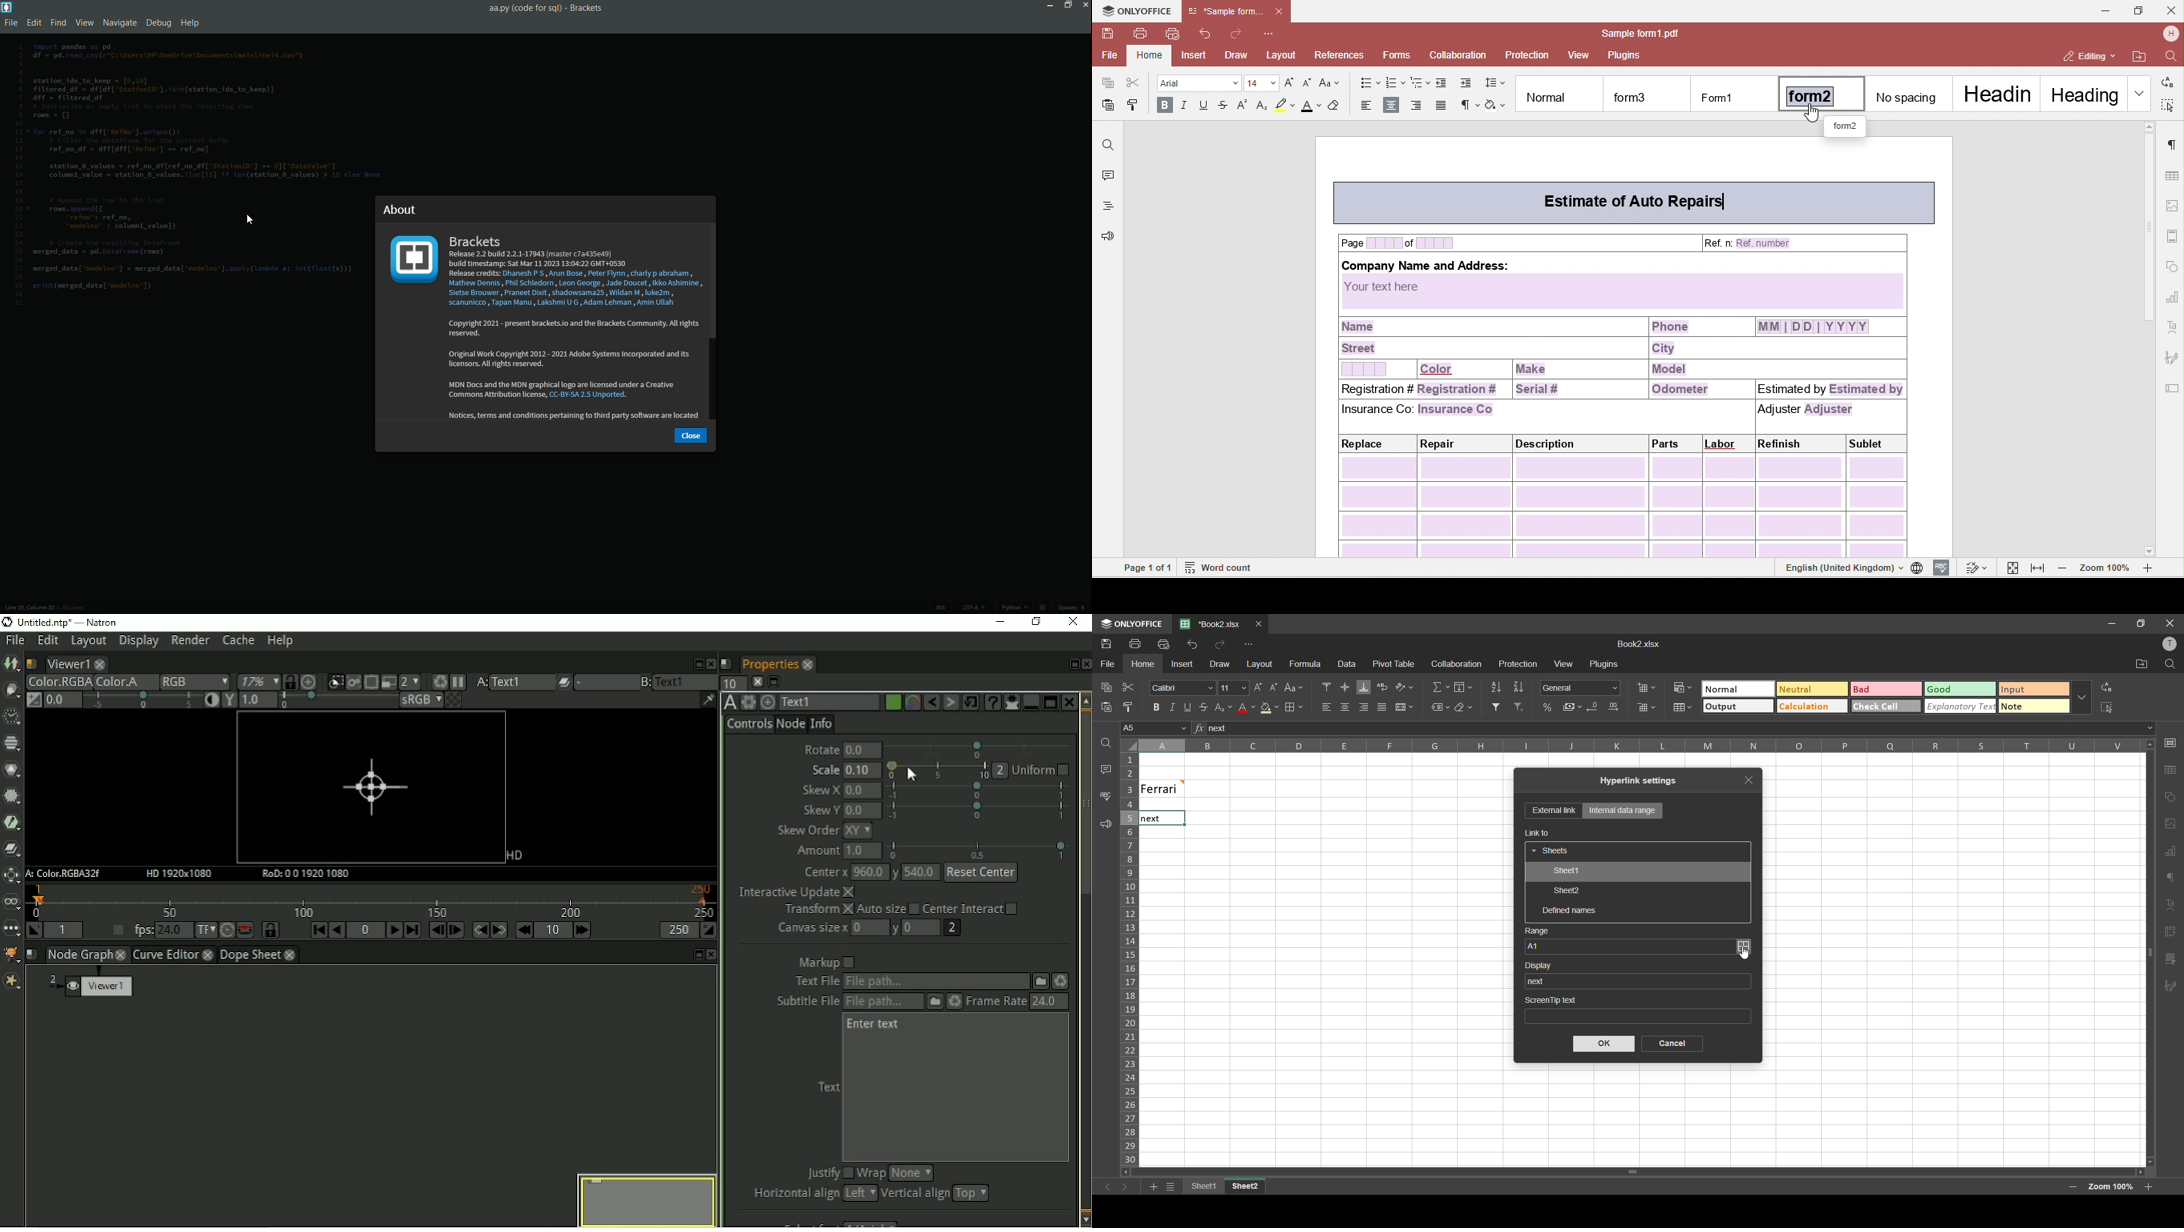 This screenshot has width=2184, height=1232. What do you see at coordinates (1351, 665) in the screenshot?
I see `data` at bounding box center [1351, 665].